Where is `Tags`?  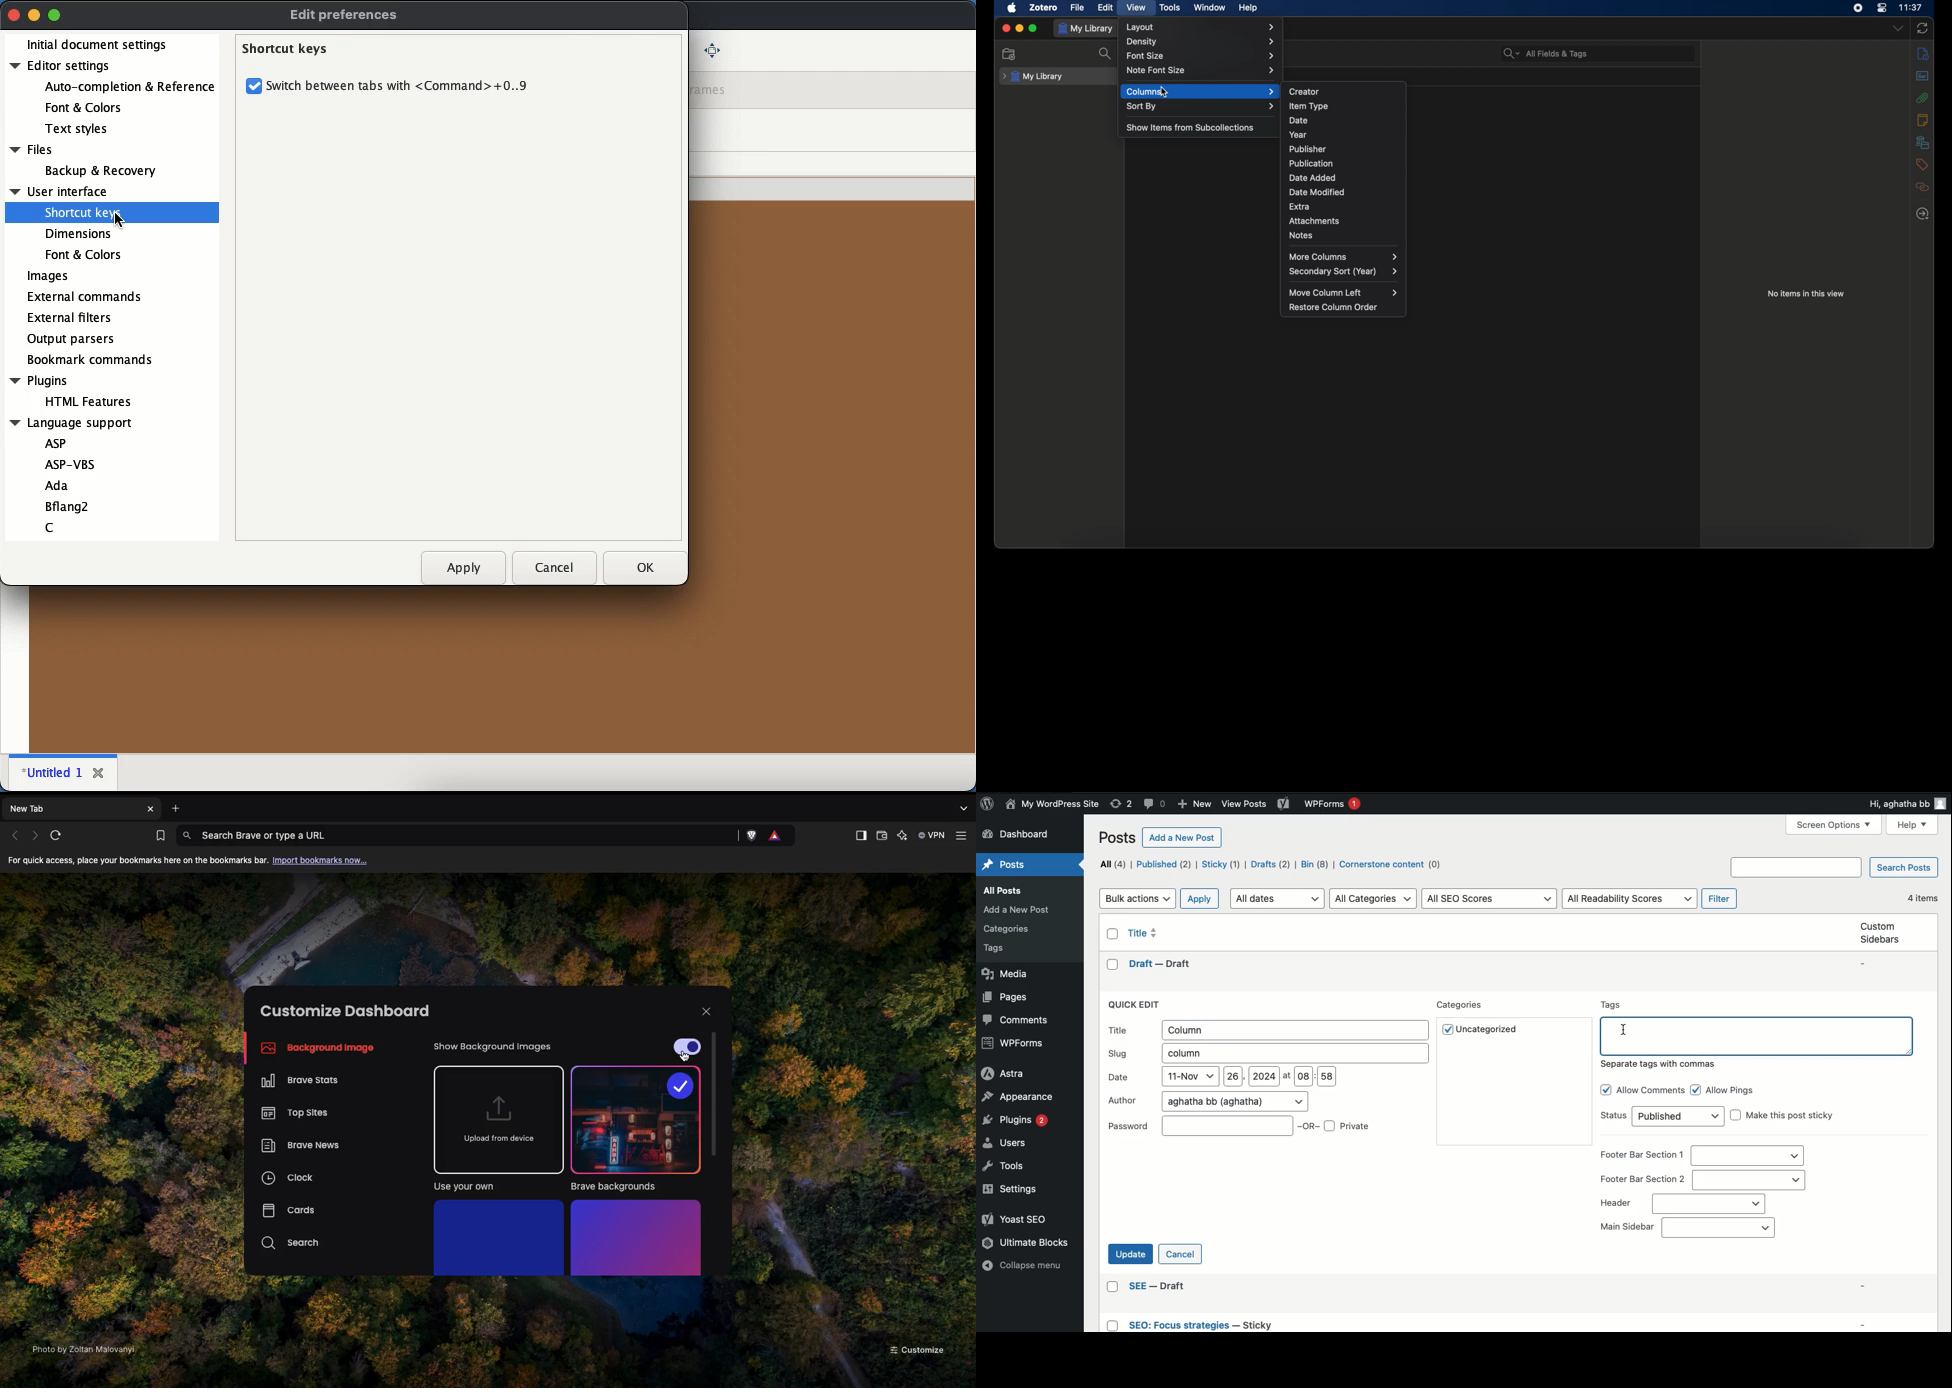
Tags is located at coordinates (1755, 1036).